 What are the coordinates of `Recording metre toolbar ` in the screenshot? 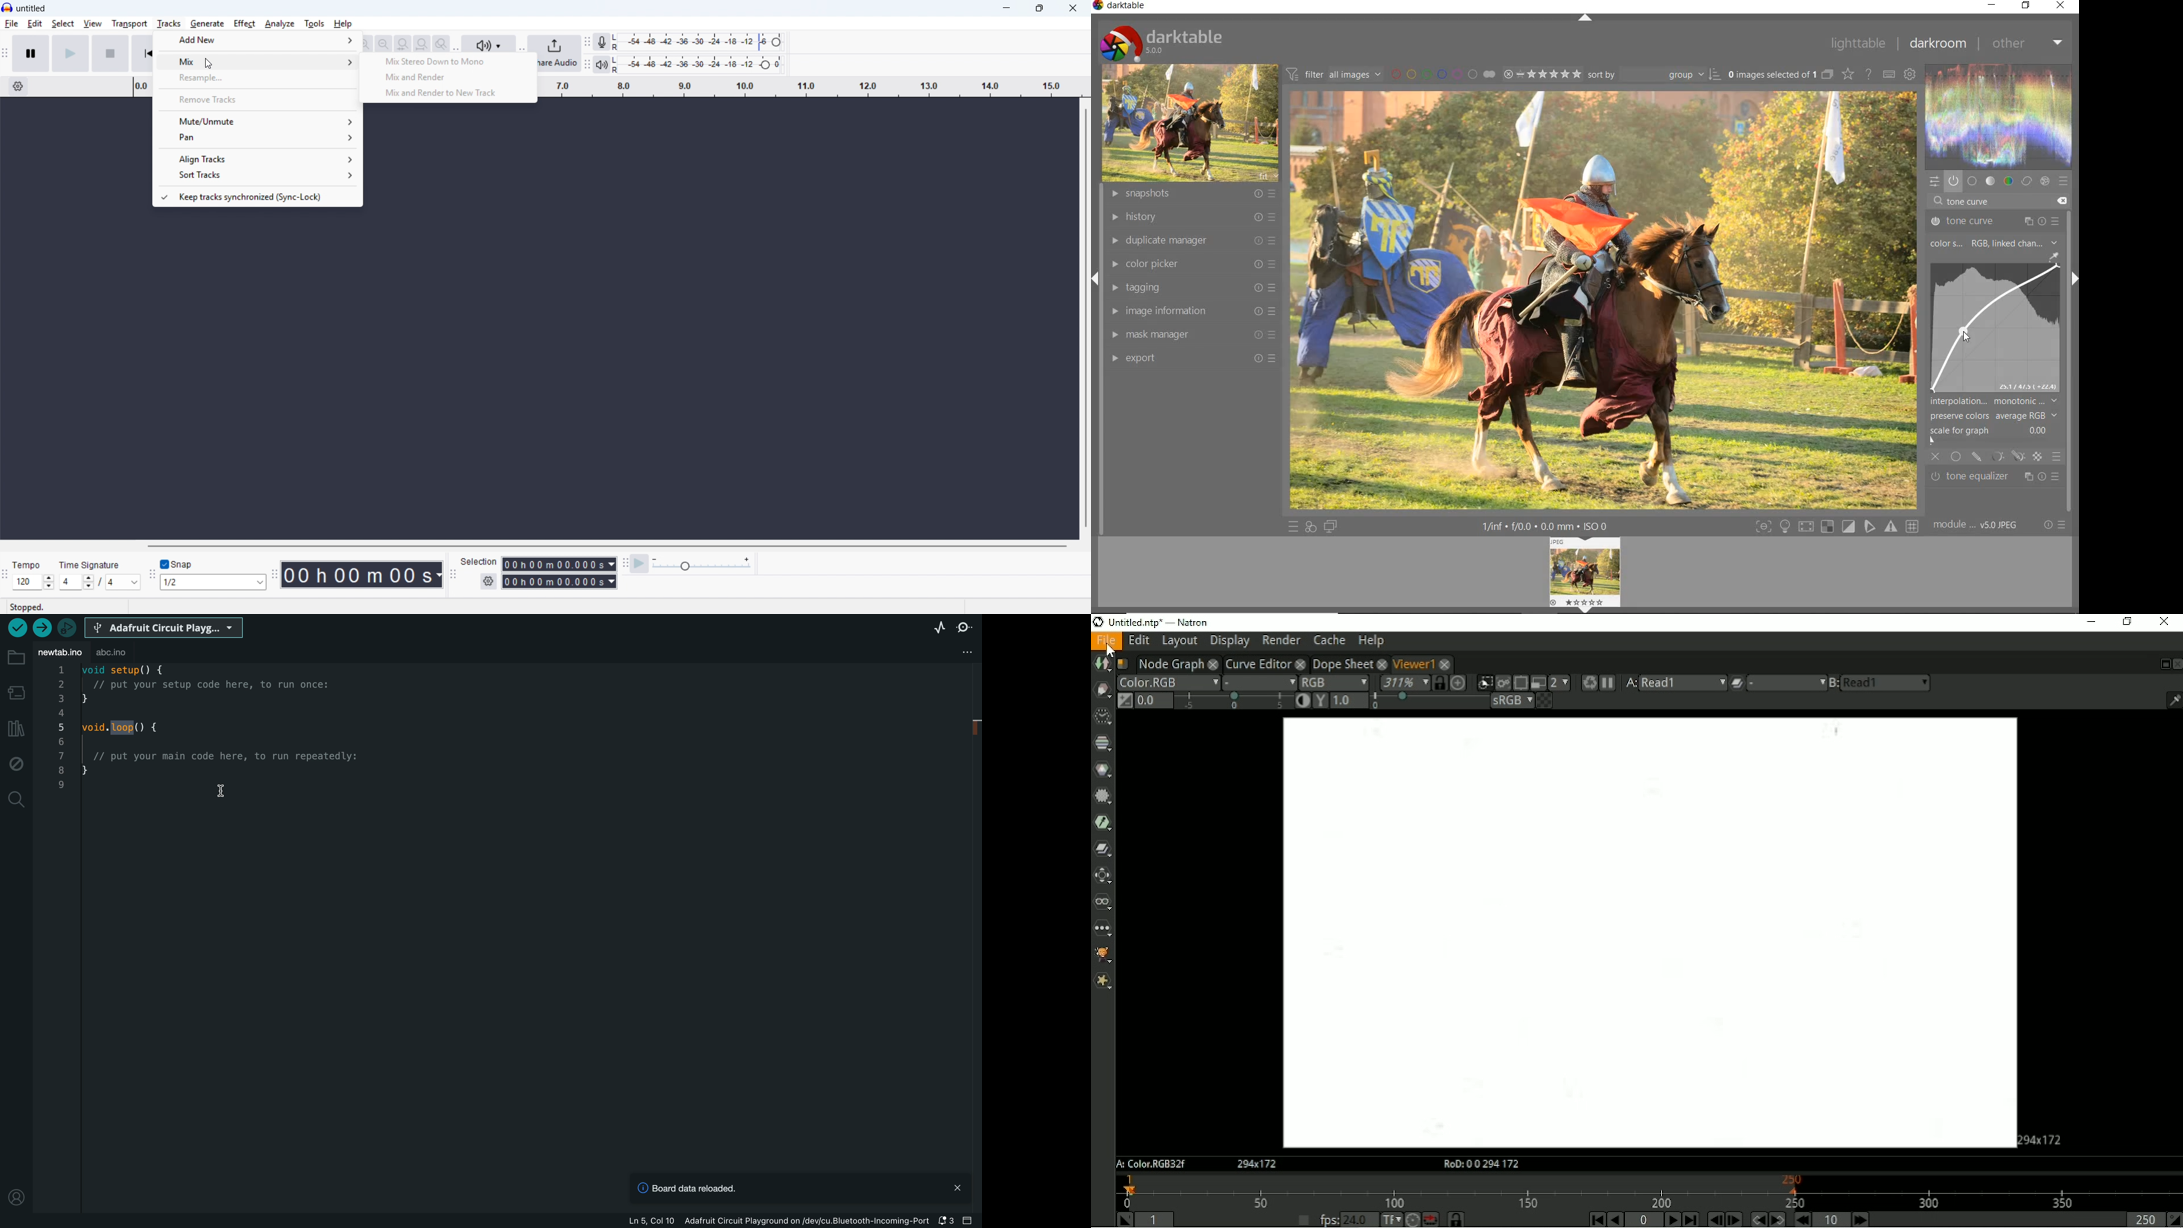 It's located at (587, 42).